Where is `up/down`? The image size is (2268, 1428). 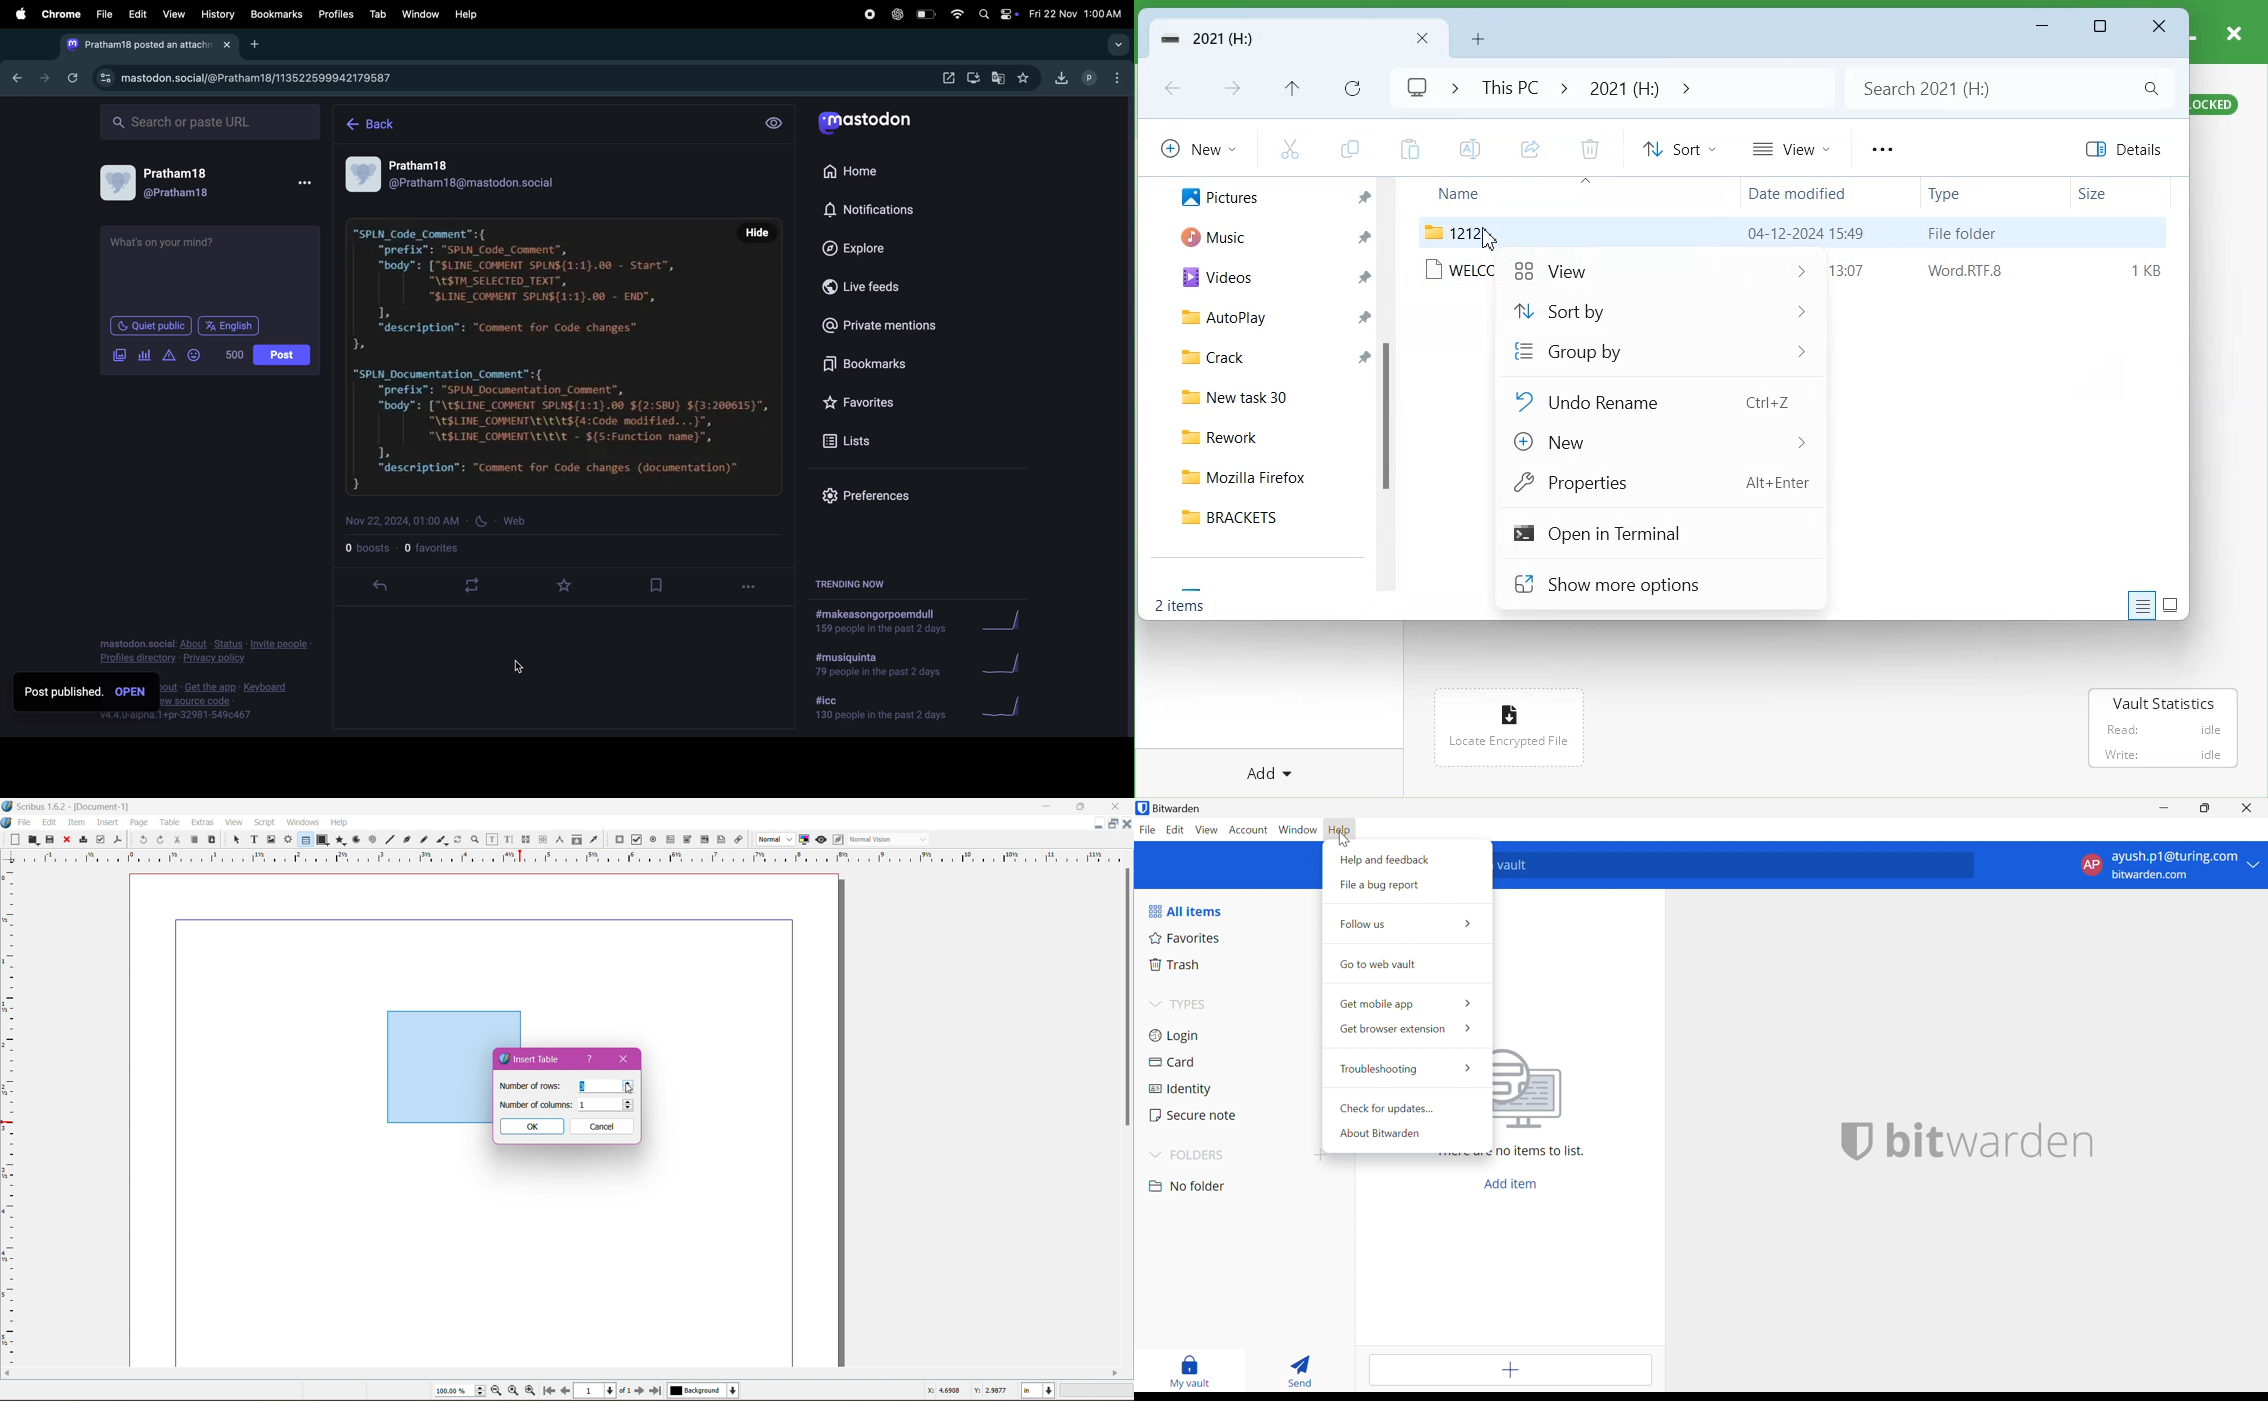
up/down is located at coordinates (629, 1106).